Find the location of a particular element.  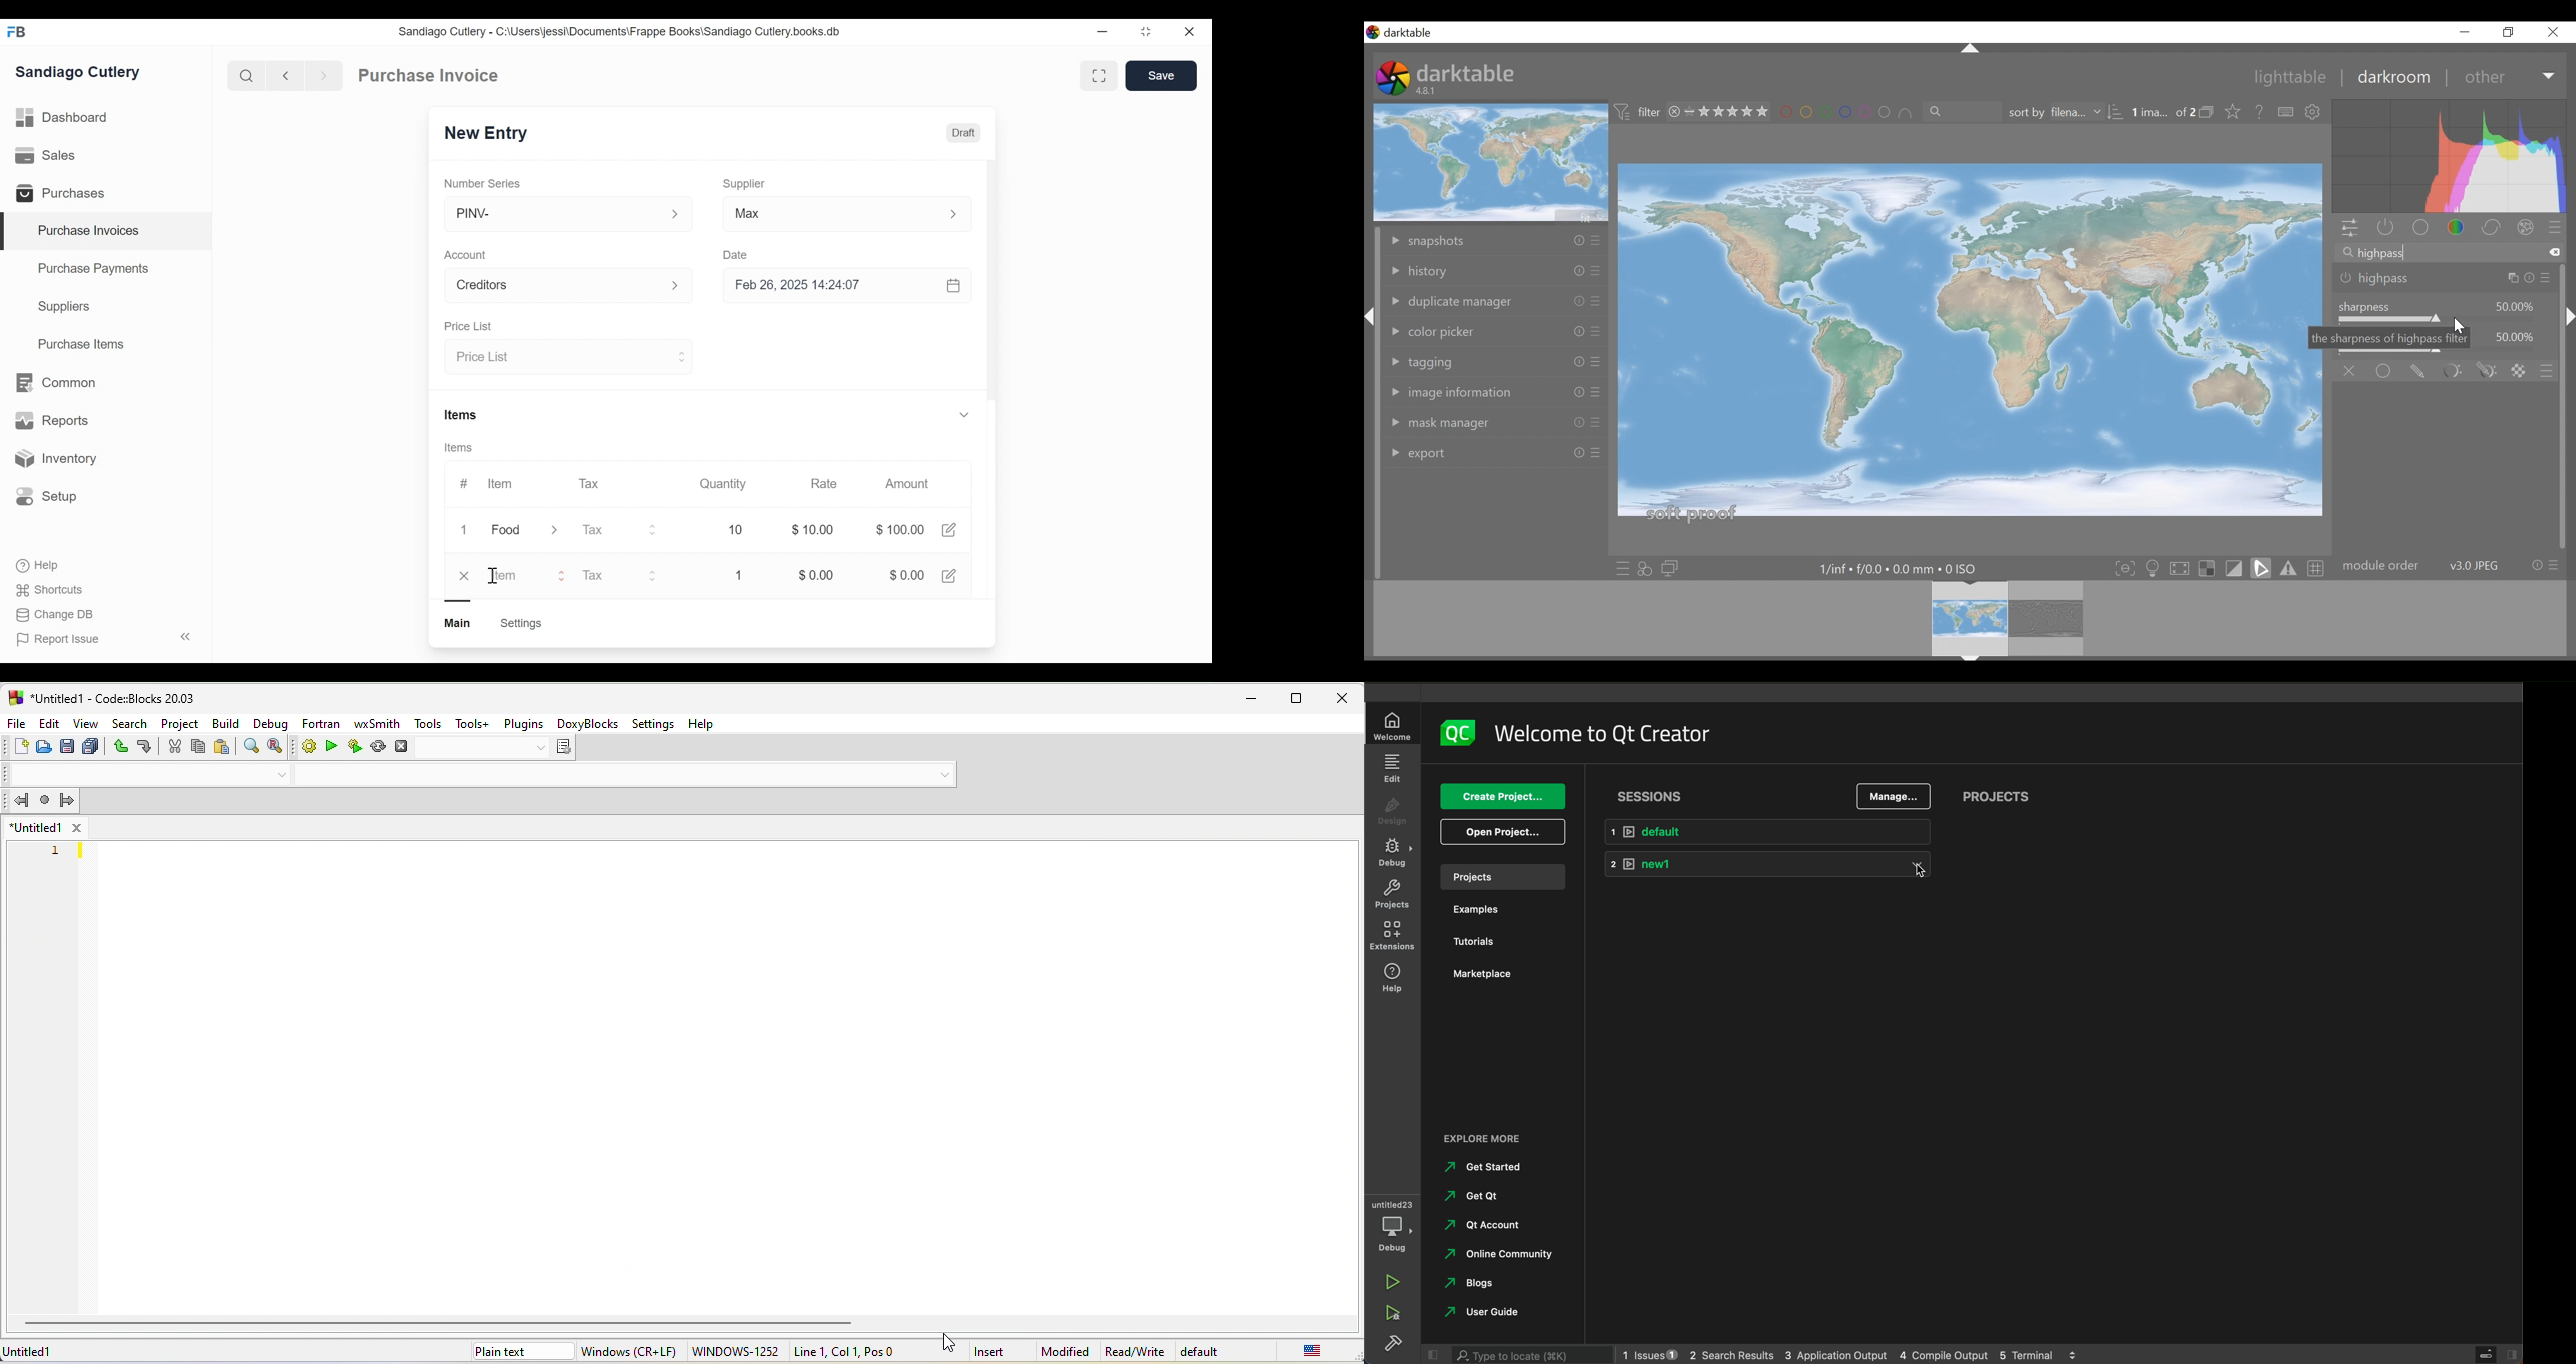

Darktable Desktop icon is located at coordinates (1392, 77).